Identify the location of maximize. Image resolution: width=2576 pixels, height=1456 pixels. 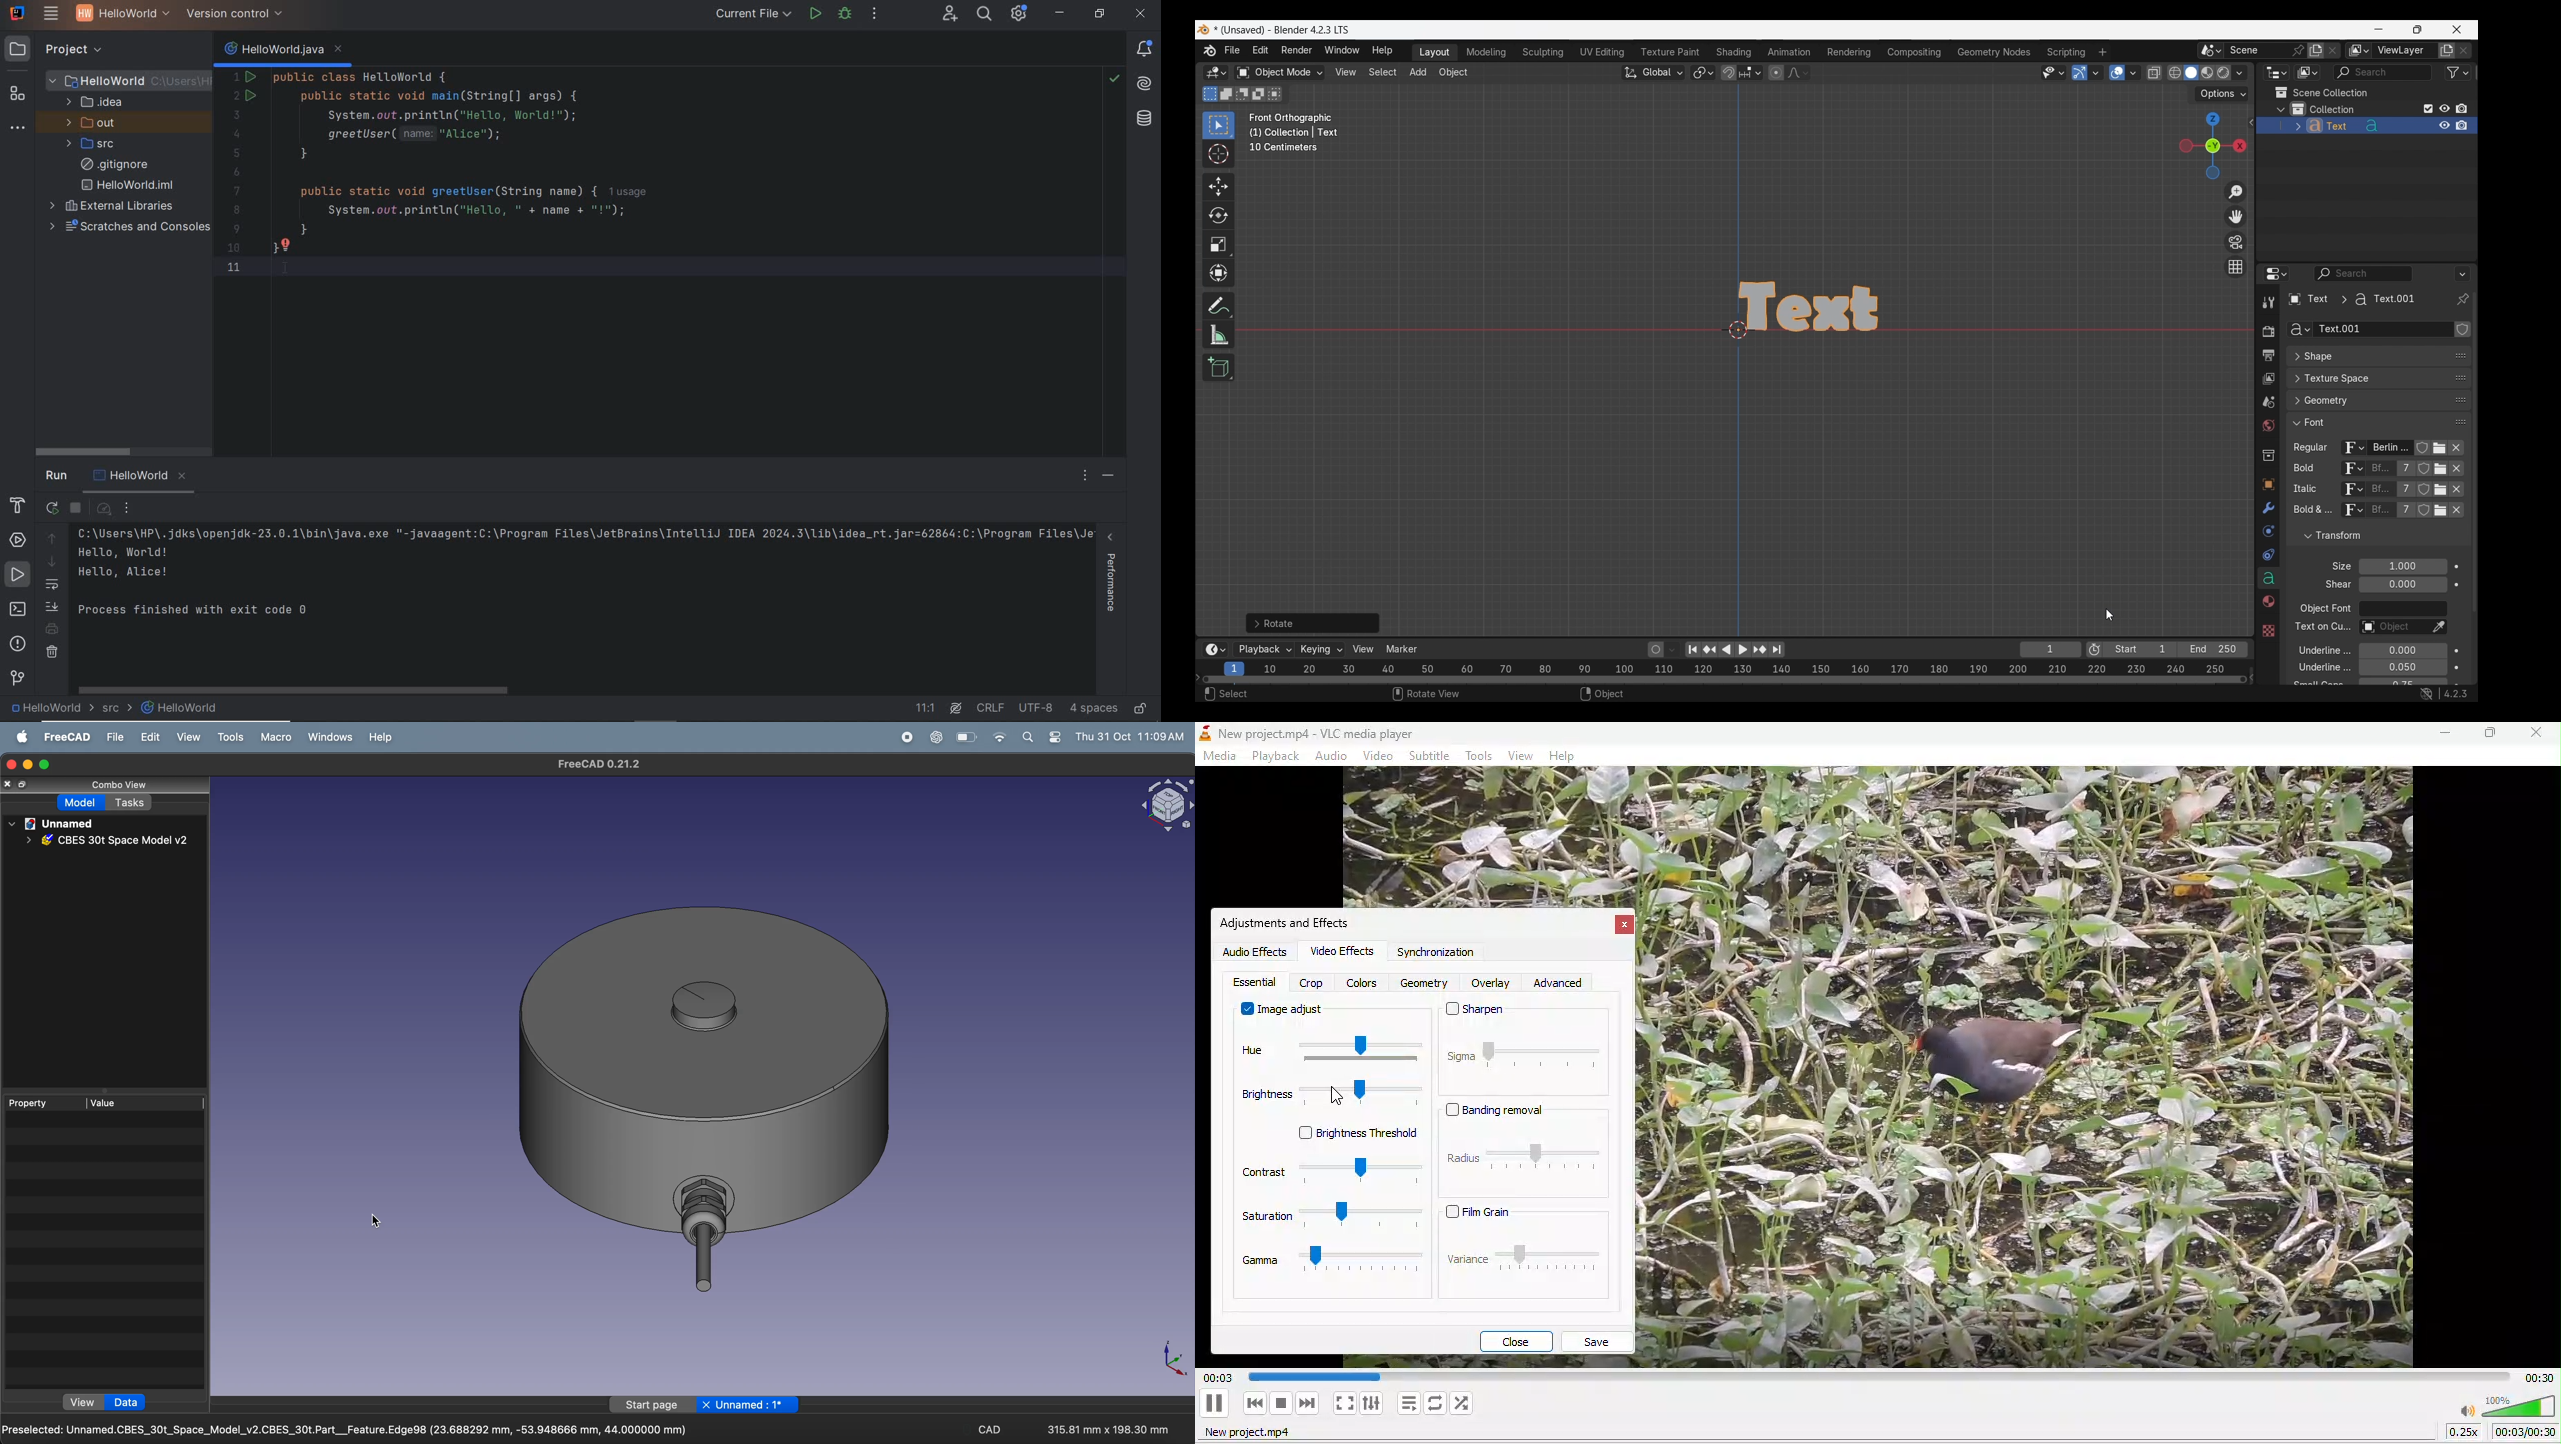
(46, 764).